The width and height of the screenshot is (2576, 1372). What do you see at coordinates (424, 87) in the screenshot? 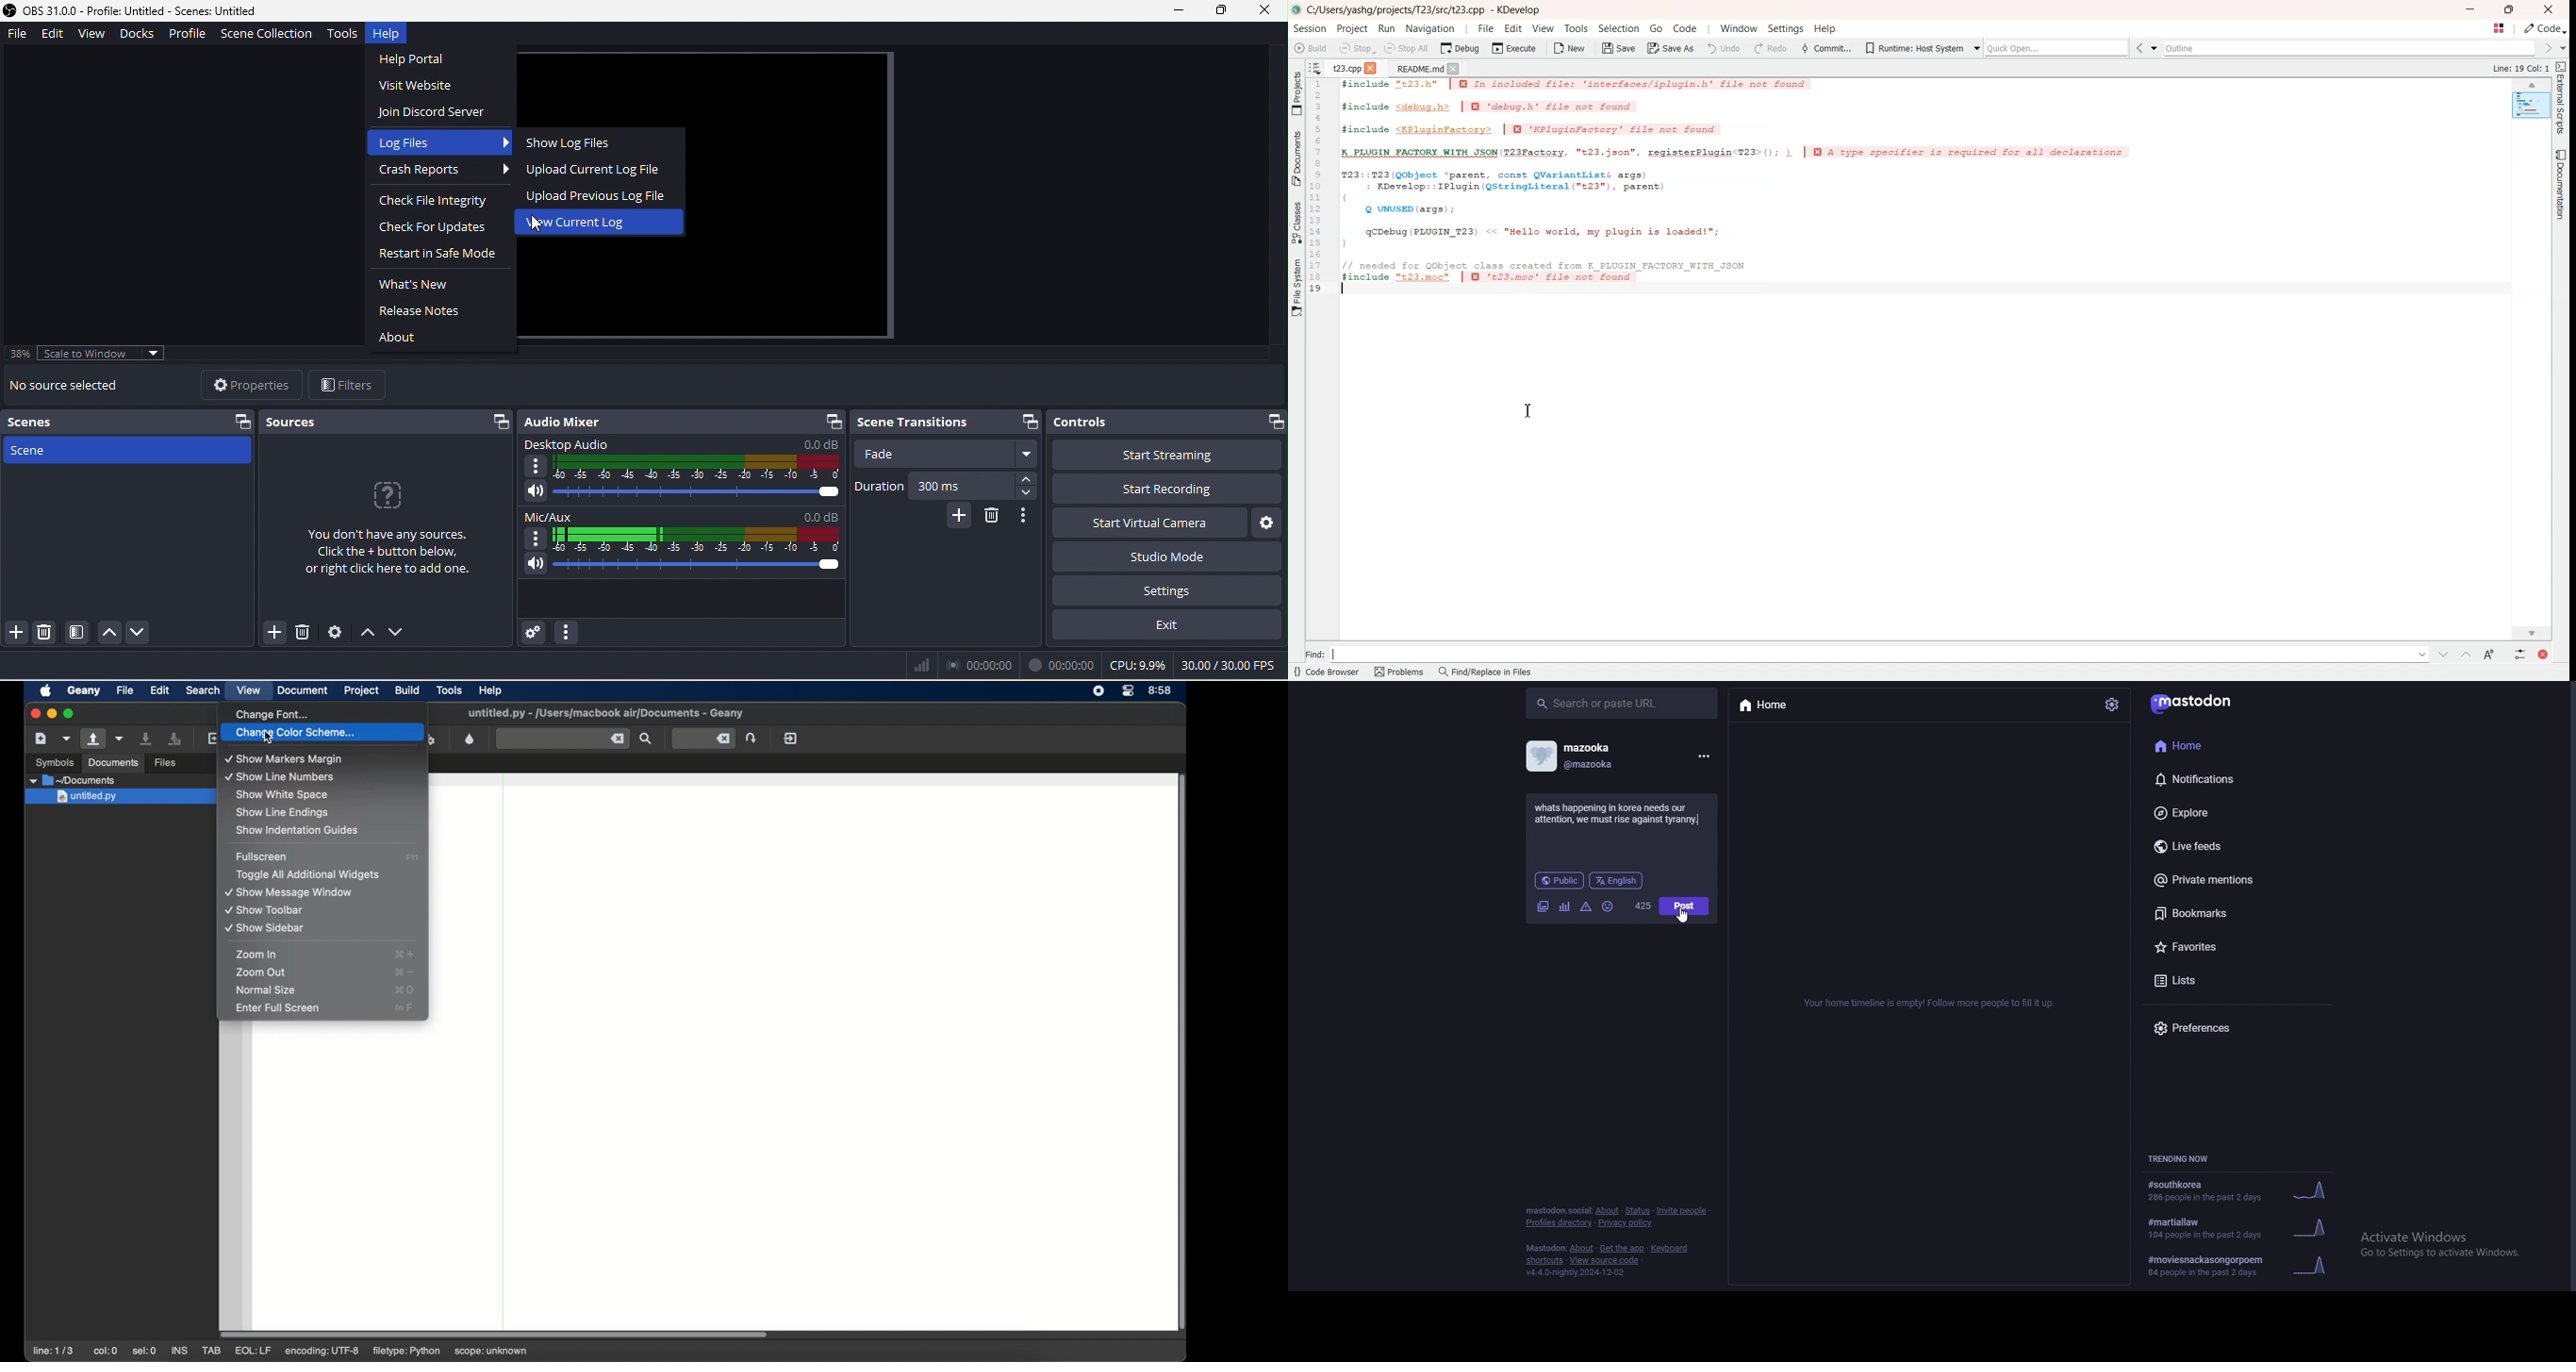
I see `visit website` at bounding box center [424, 87].